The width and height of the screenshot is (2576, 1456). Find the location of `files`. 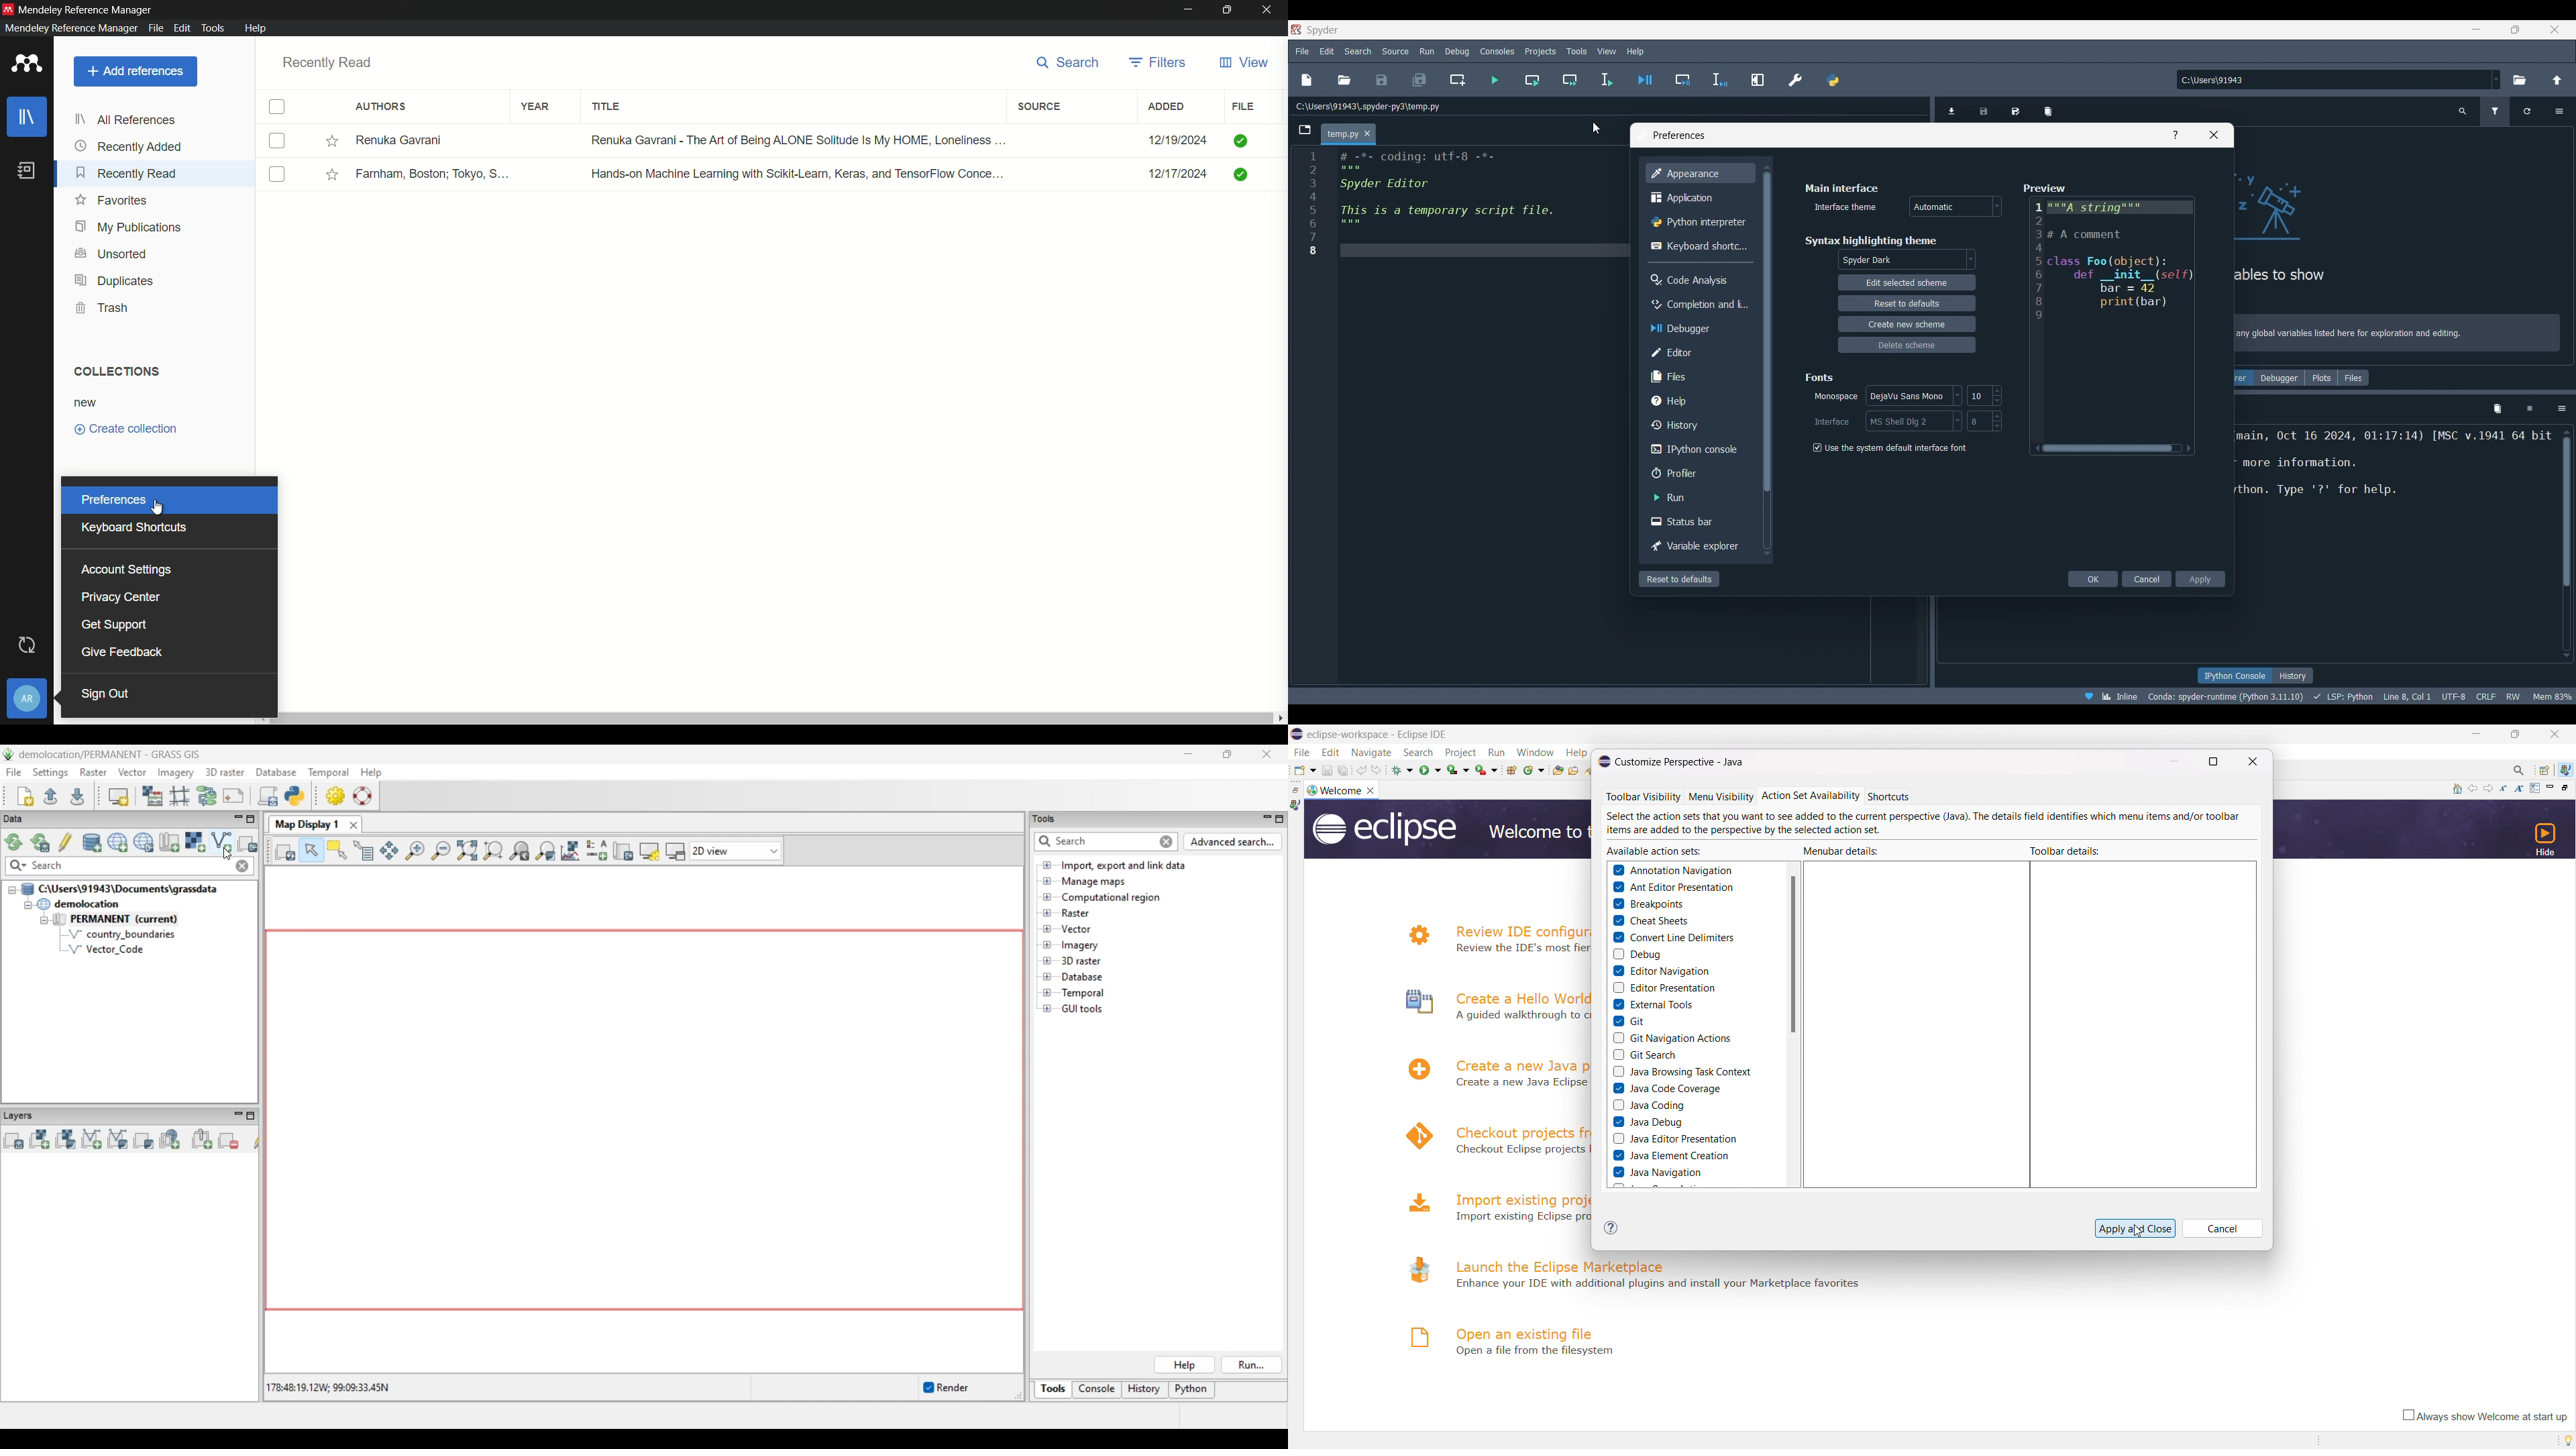

files is located at coordinates (1674, 376).